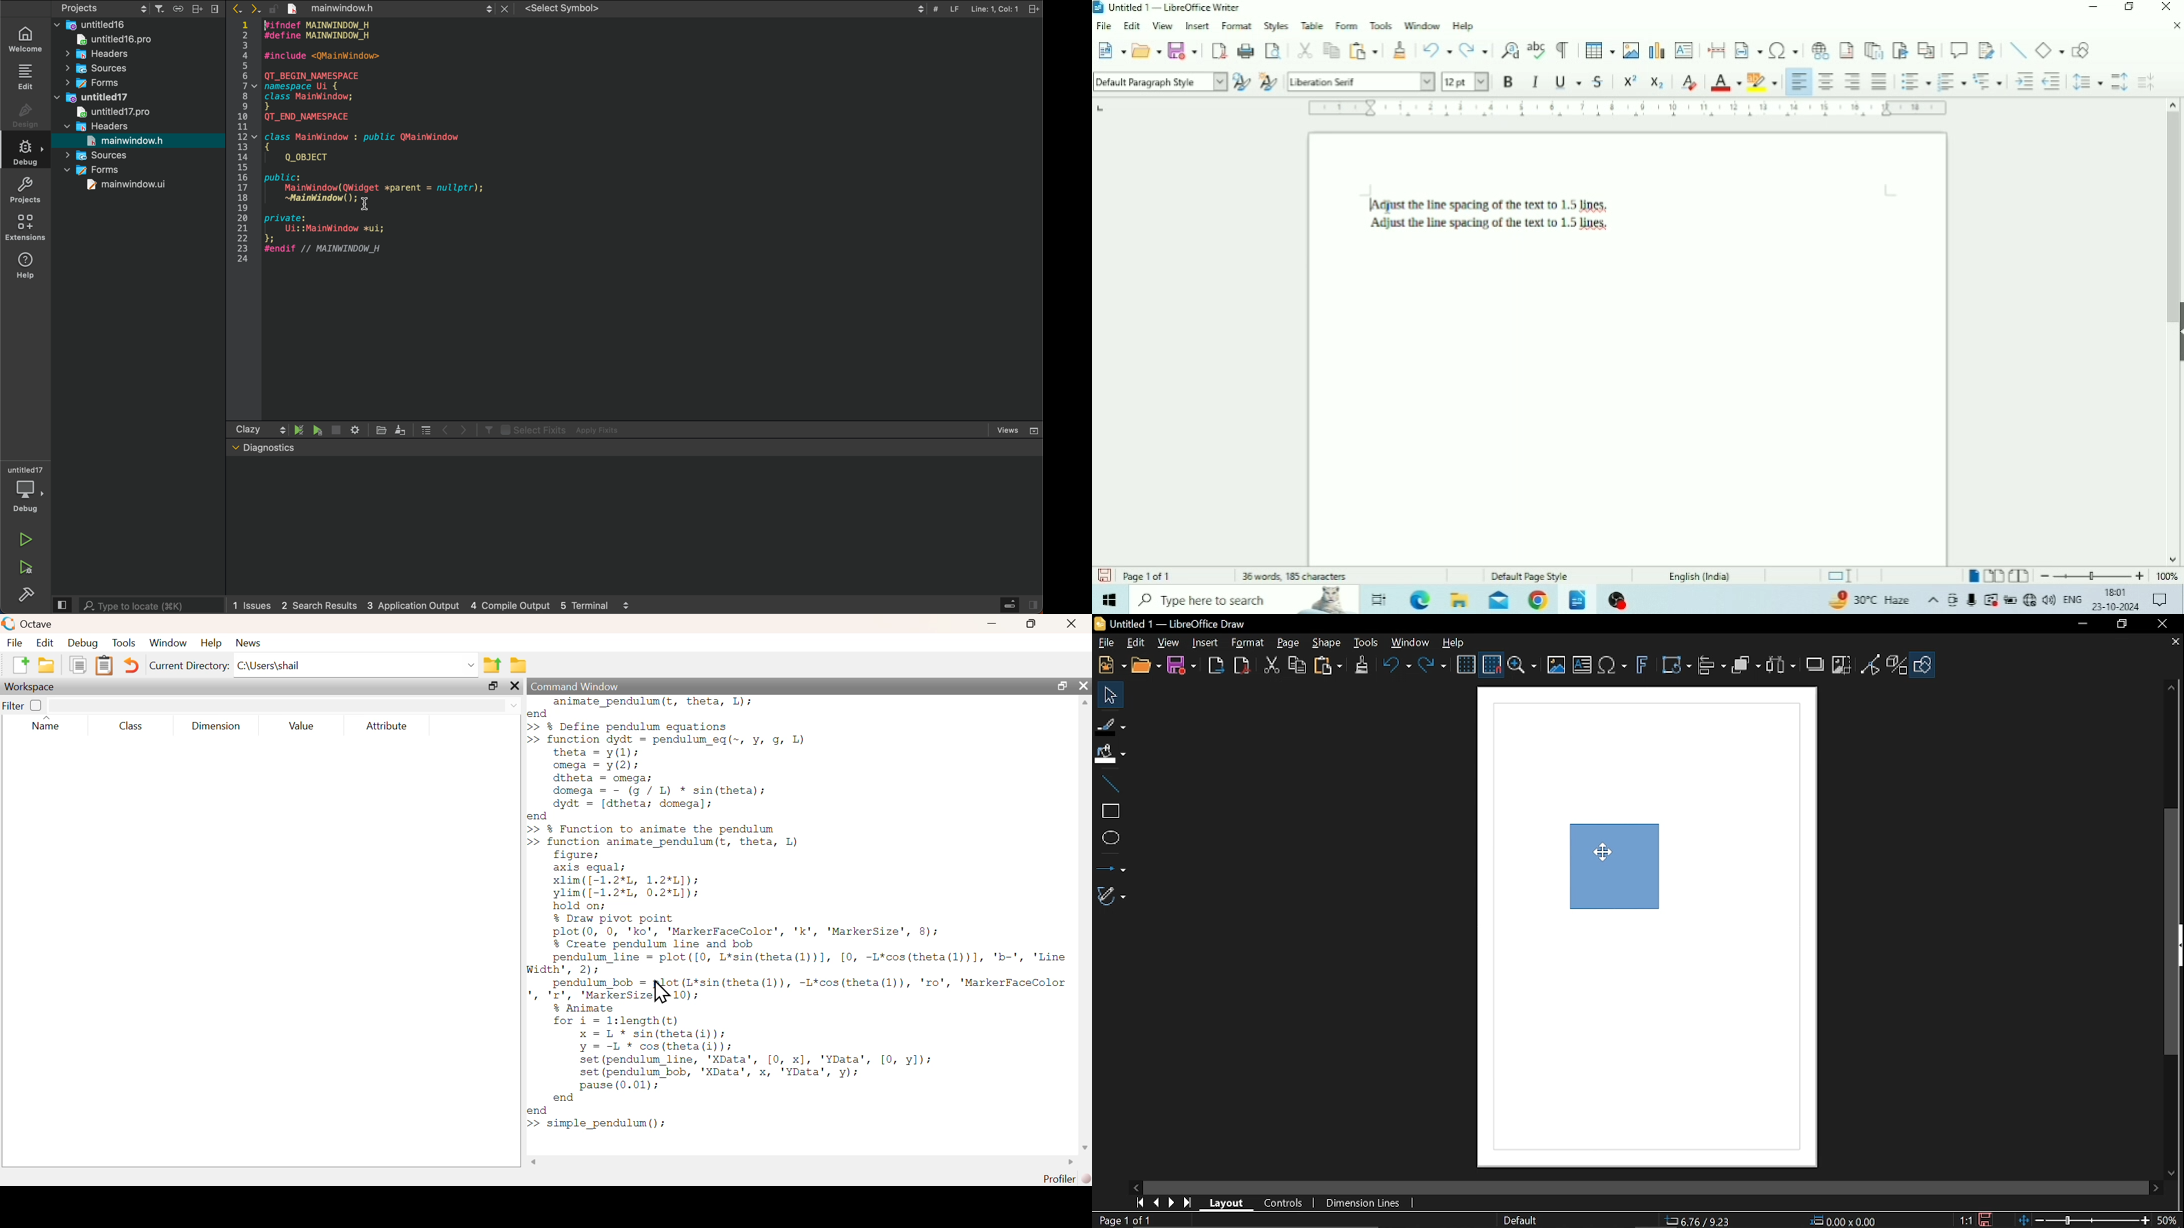 The width and height of the screenshot is (2184, 1232). Describe the element at coordinates (1700, 576) in the screenshot. I see `Language` at that location.